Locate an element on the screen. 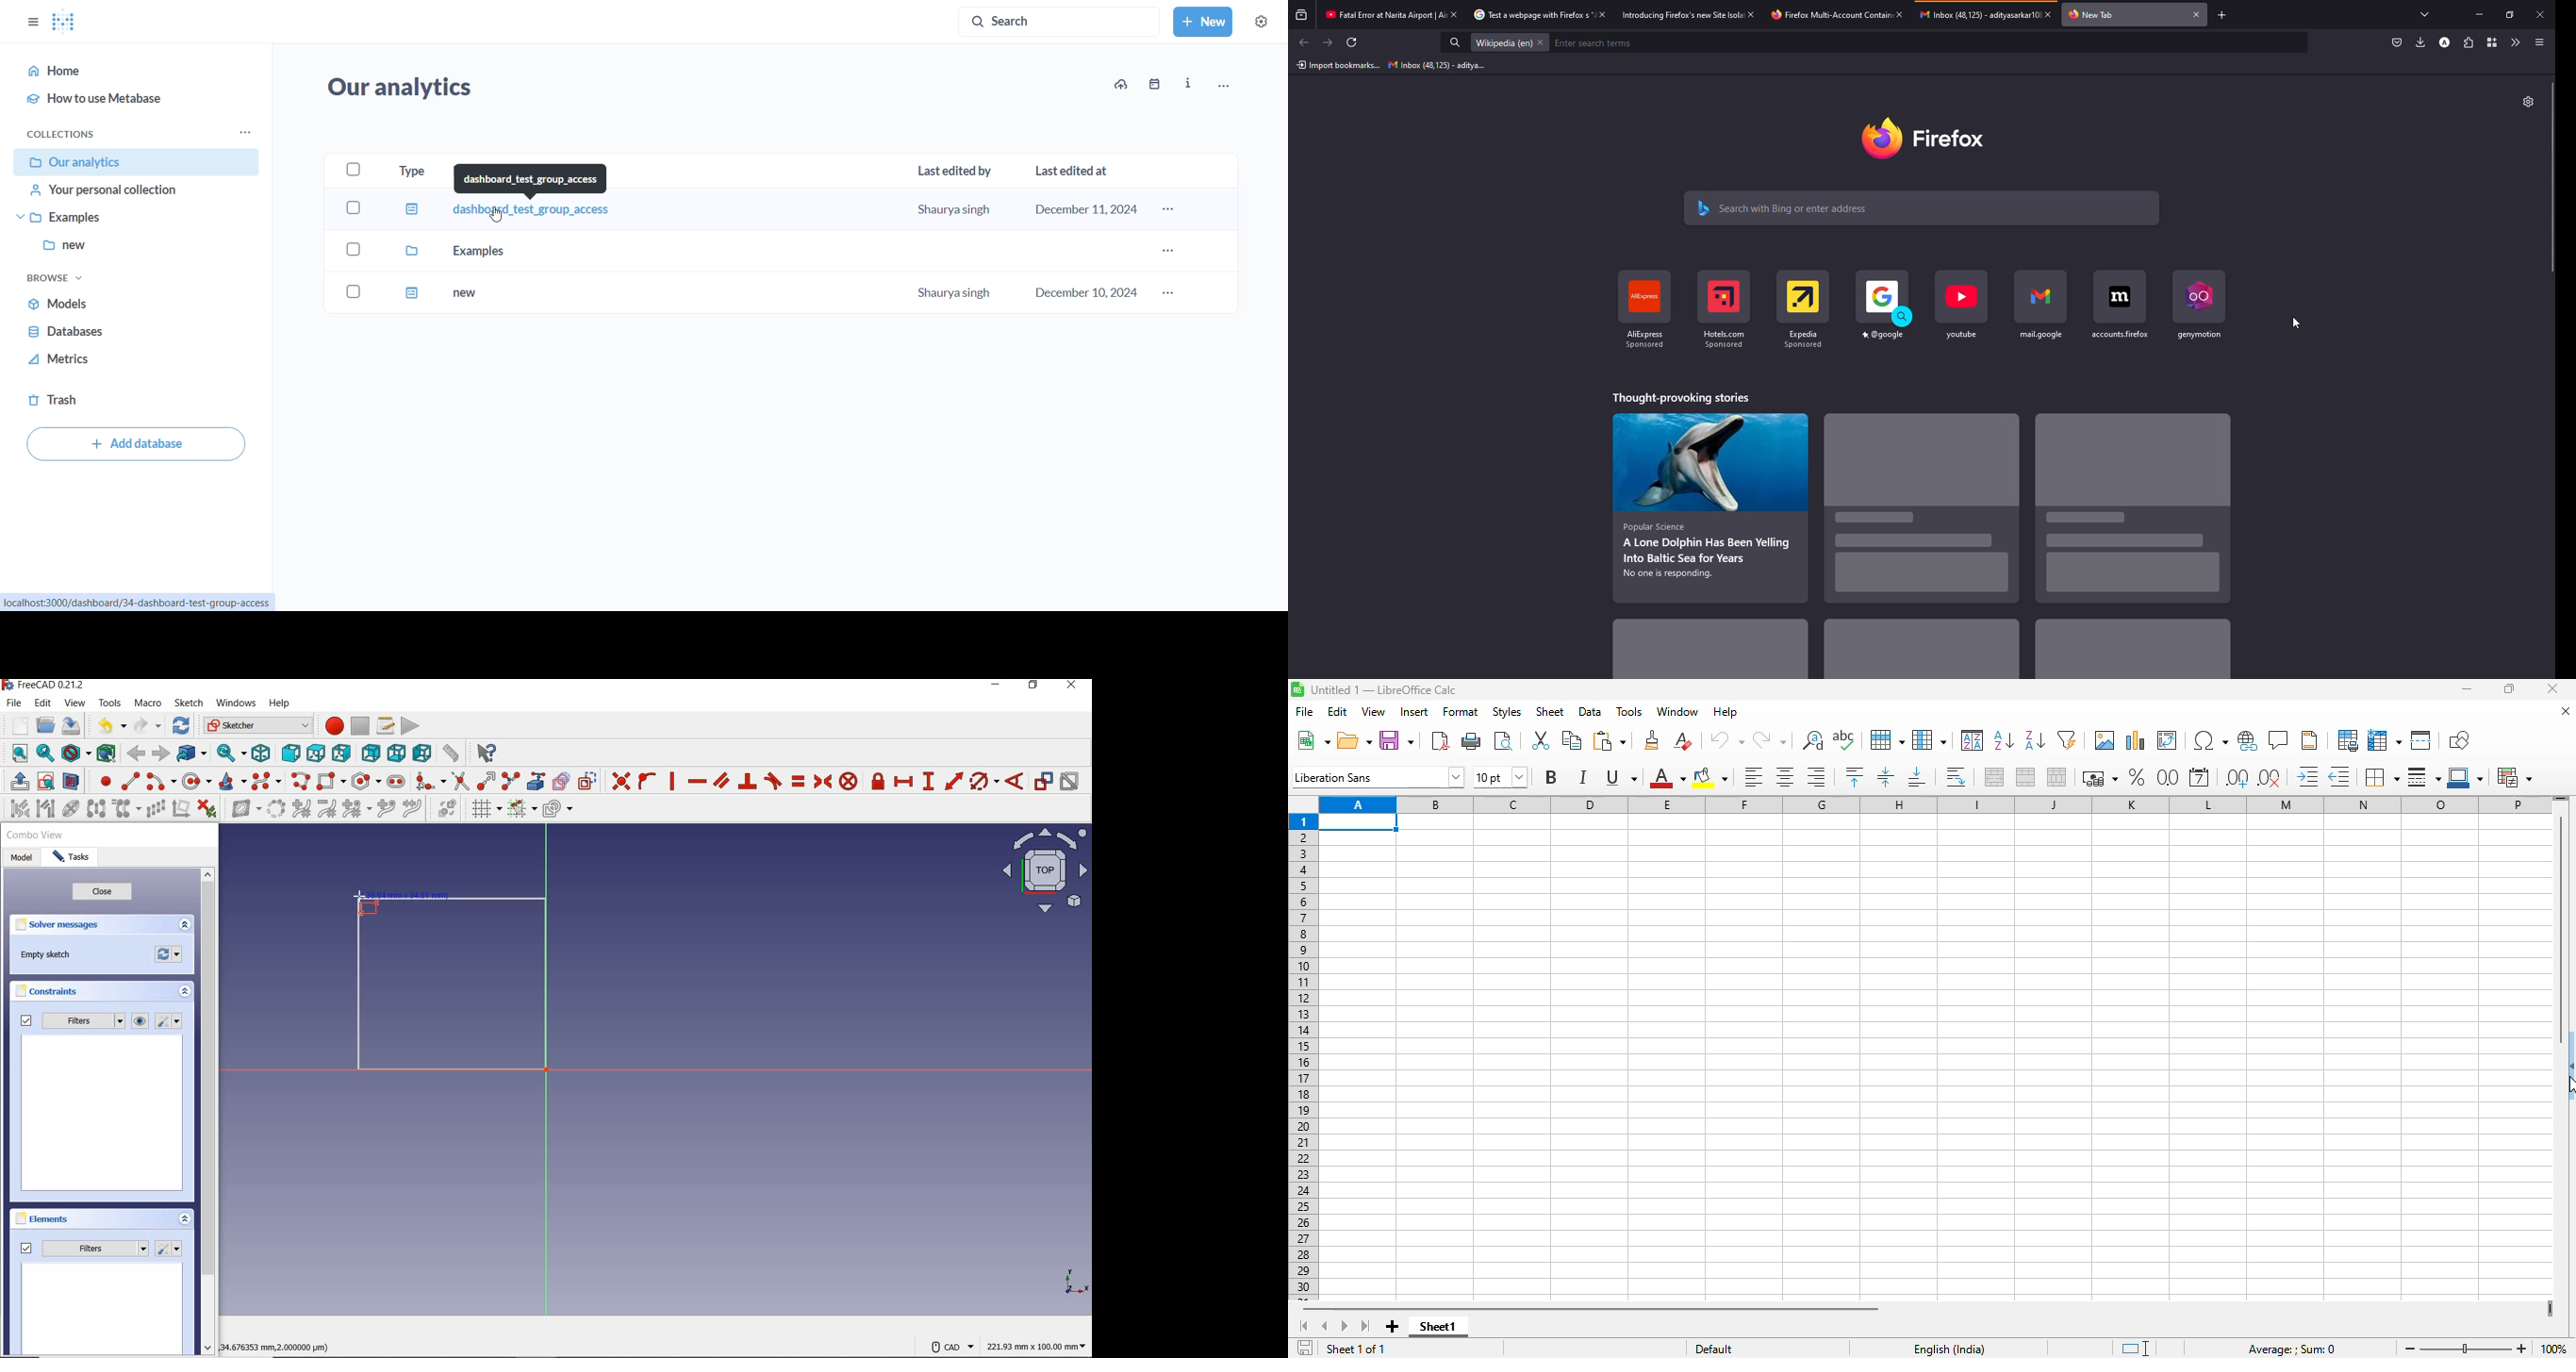 Image resolution: width=2576 pixels, height=1372 pixels. import bookmarks is located at coordinates (1336, 65).